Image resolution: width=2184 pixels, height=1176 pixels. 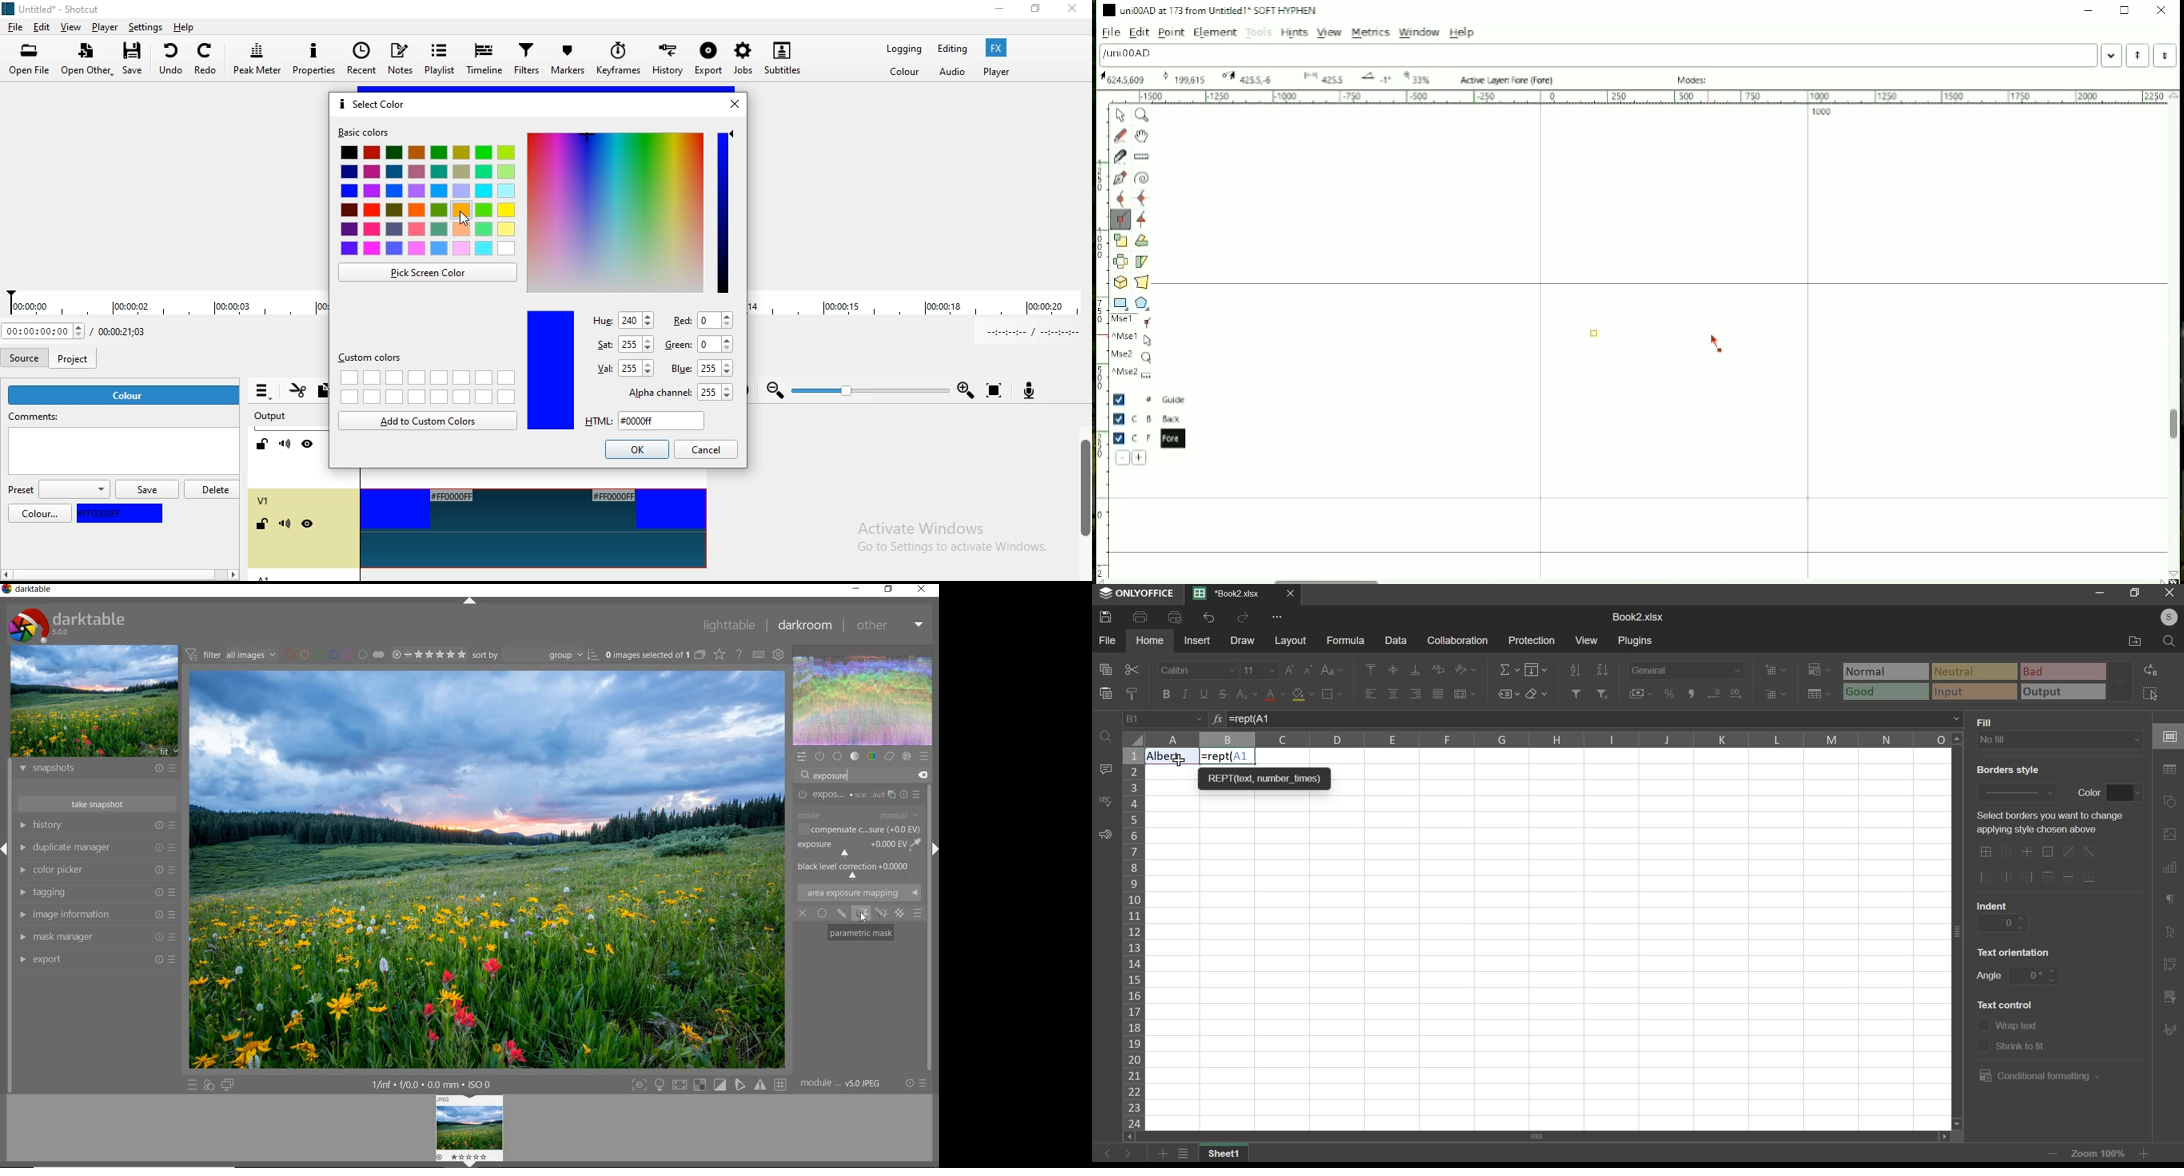 What do you see at coordinates (1819, 668) in the screenshot?
I see `conditional formatting` at bounding box center [1819, 668].